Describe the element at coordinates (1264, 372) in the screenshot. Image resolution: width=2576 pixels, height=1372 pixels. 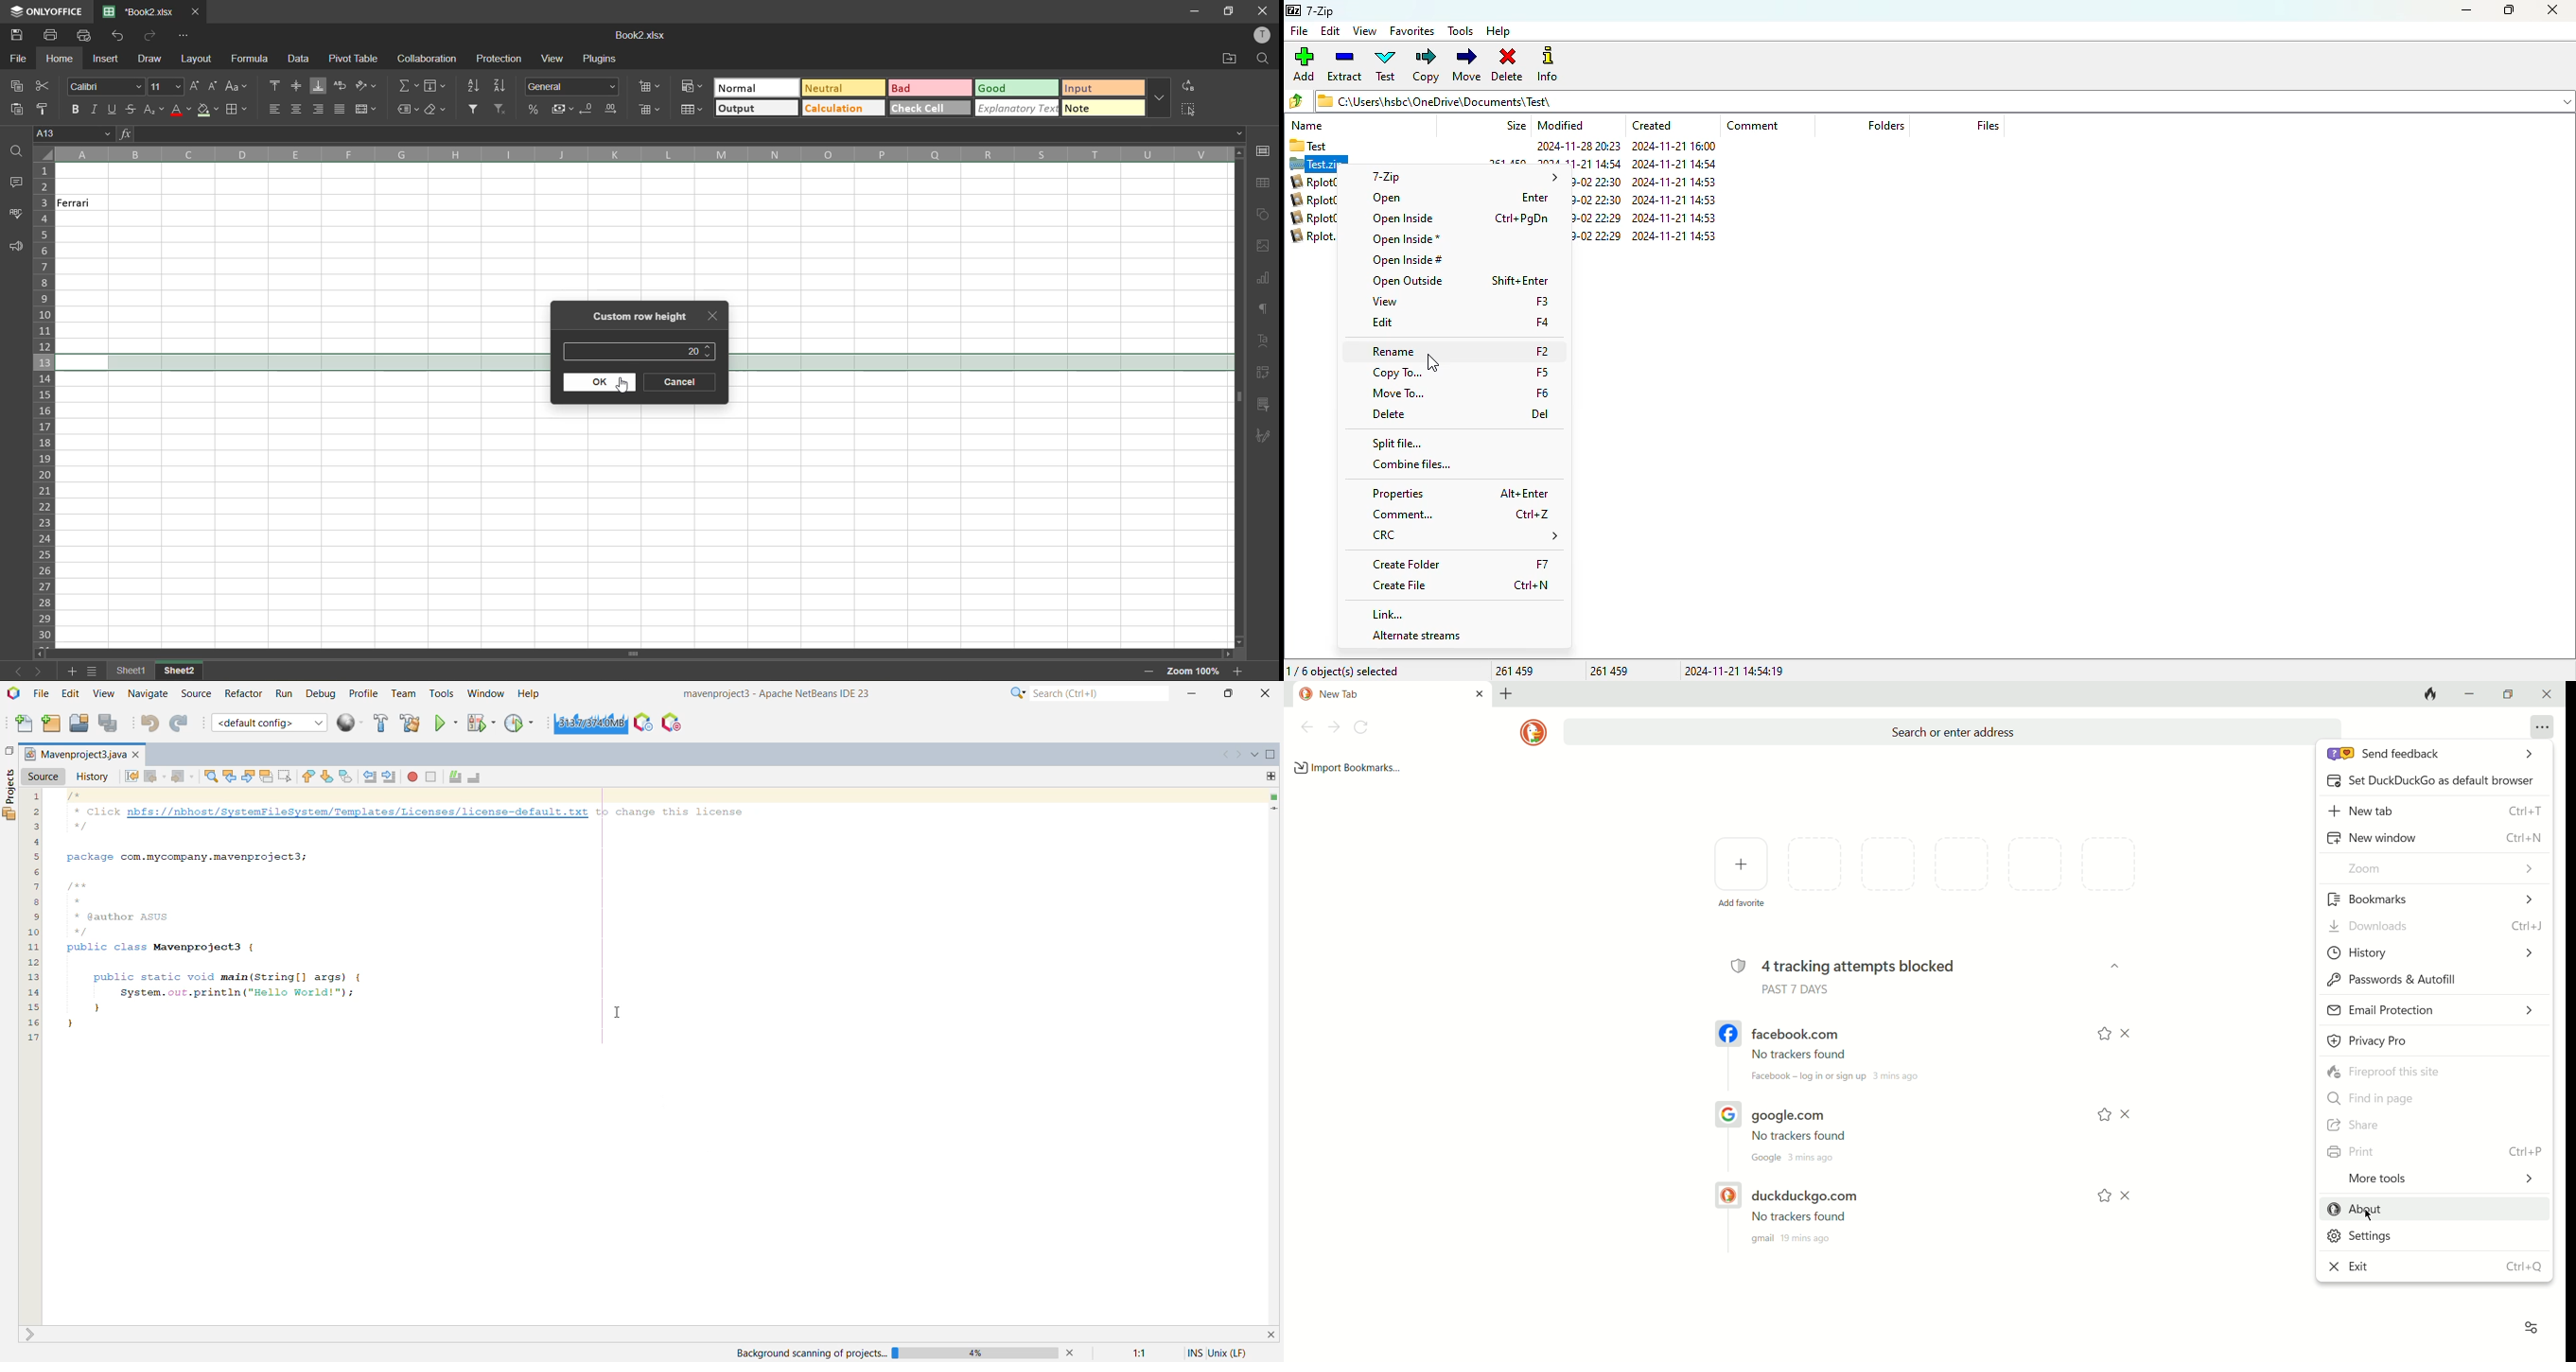
I see `pivot table` at that location.